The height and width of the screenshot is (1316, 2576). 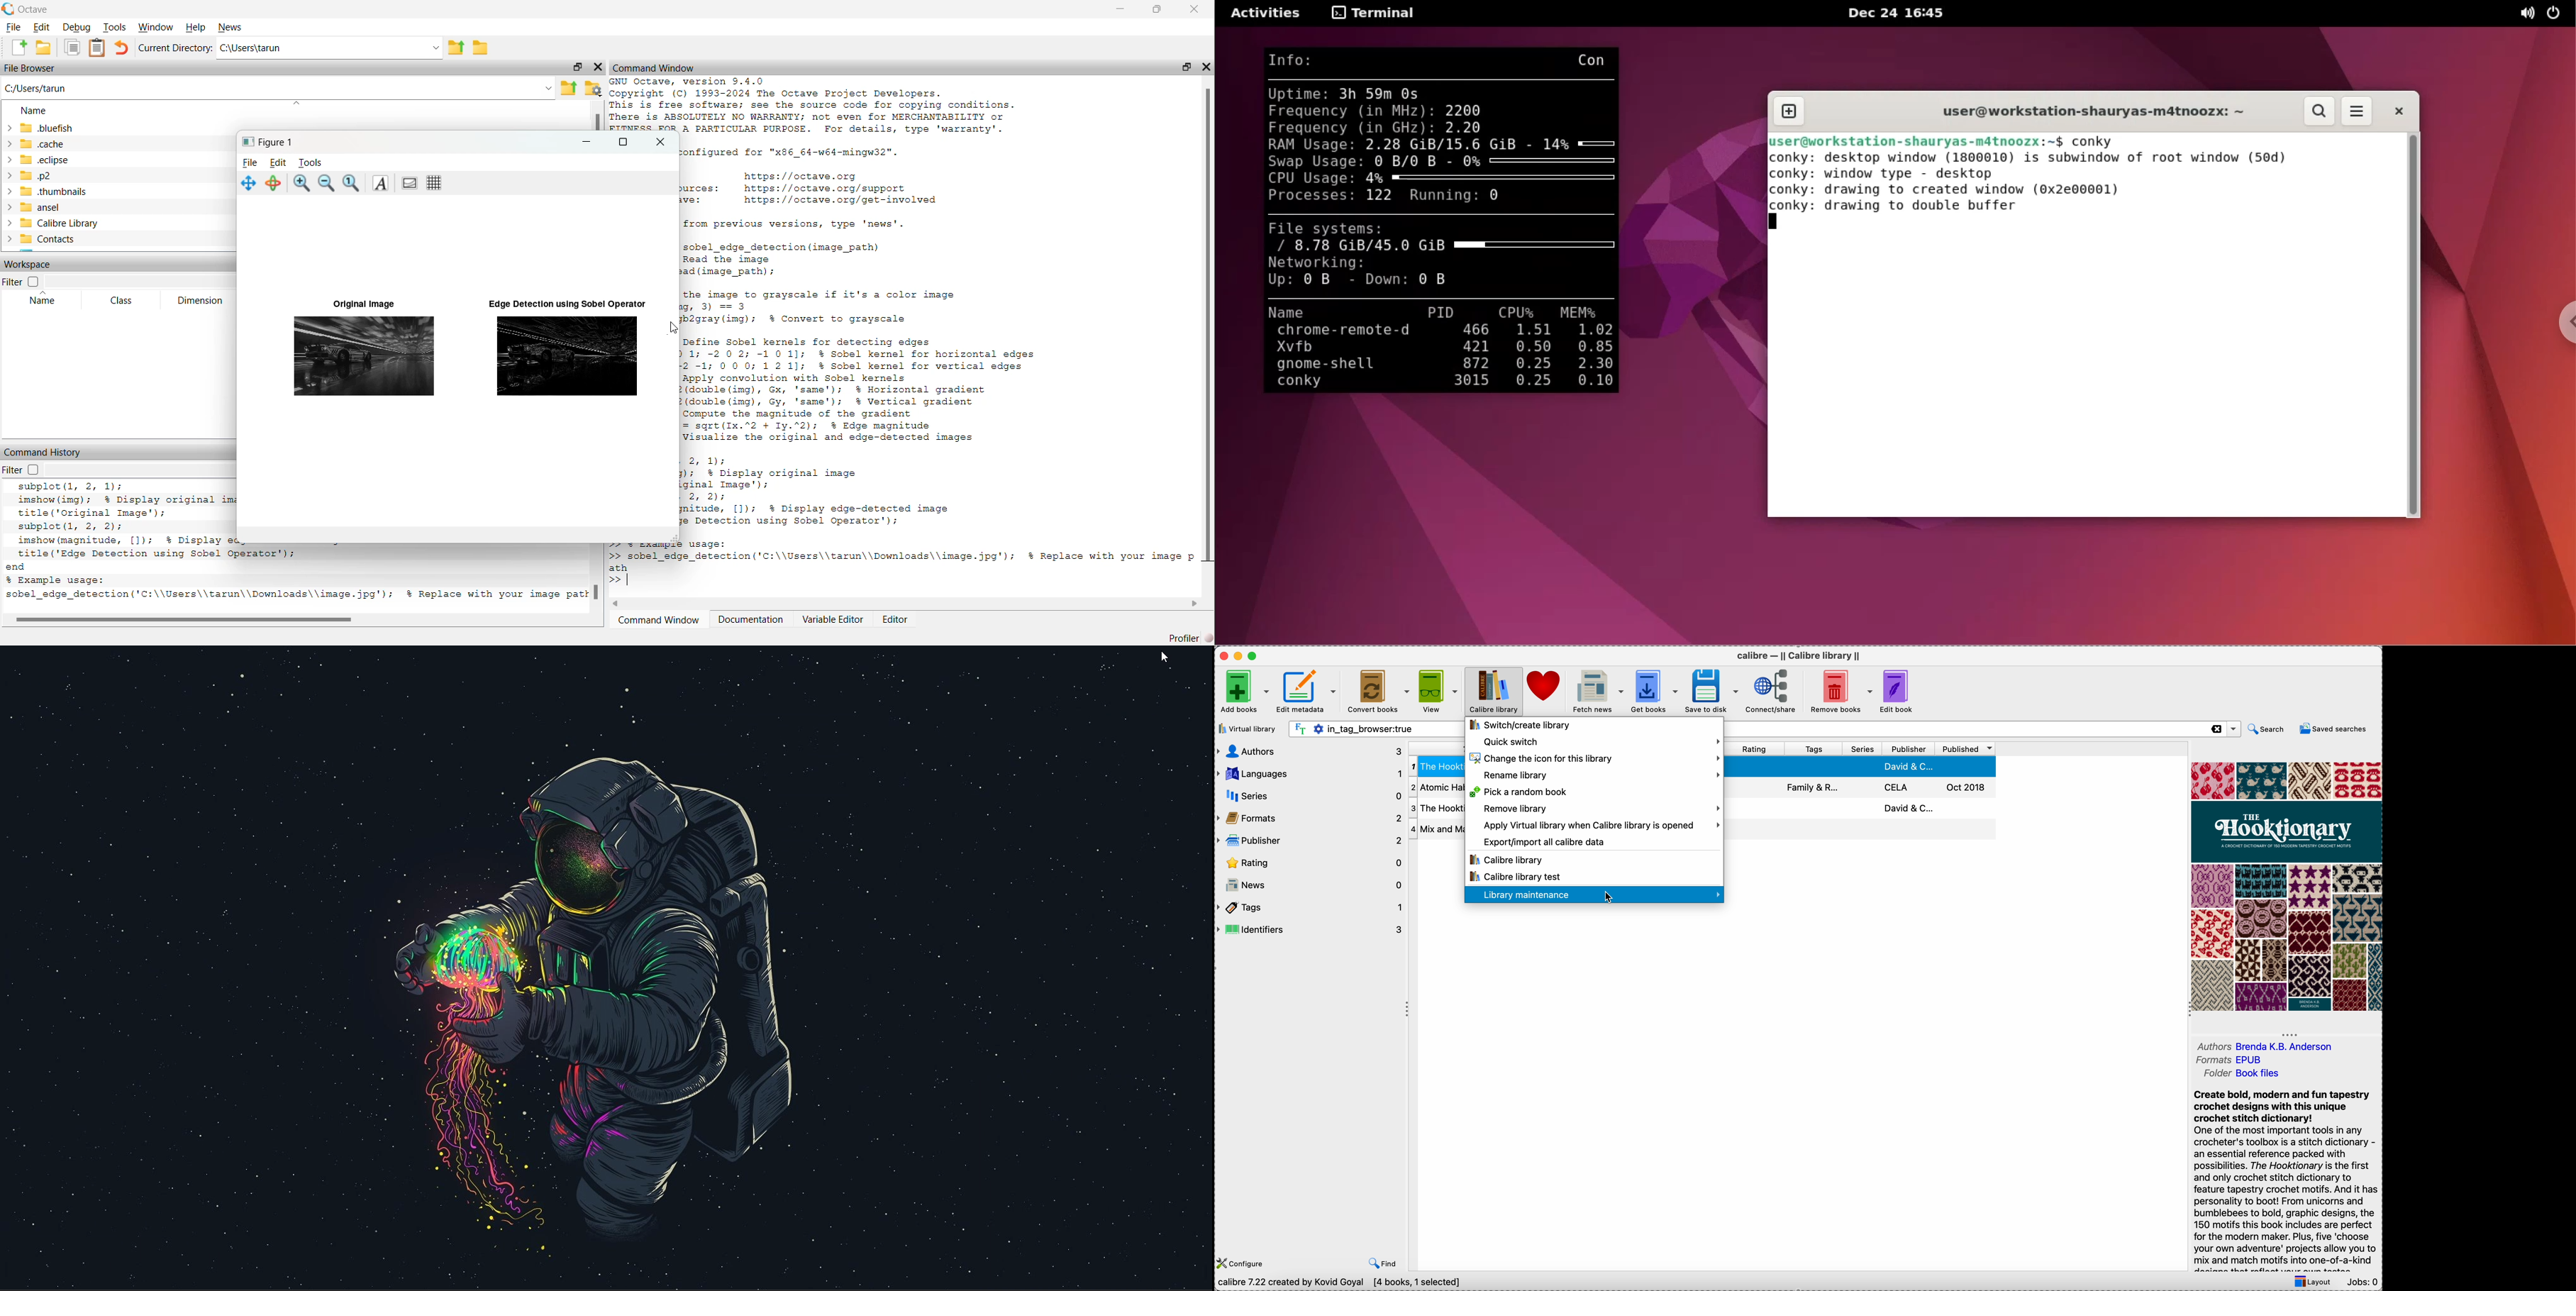 I want to click on Toggle current axes grid visibility (edited) , so click(x=436, y=183).